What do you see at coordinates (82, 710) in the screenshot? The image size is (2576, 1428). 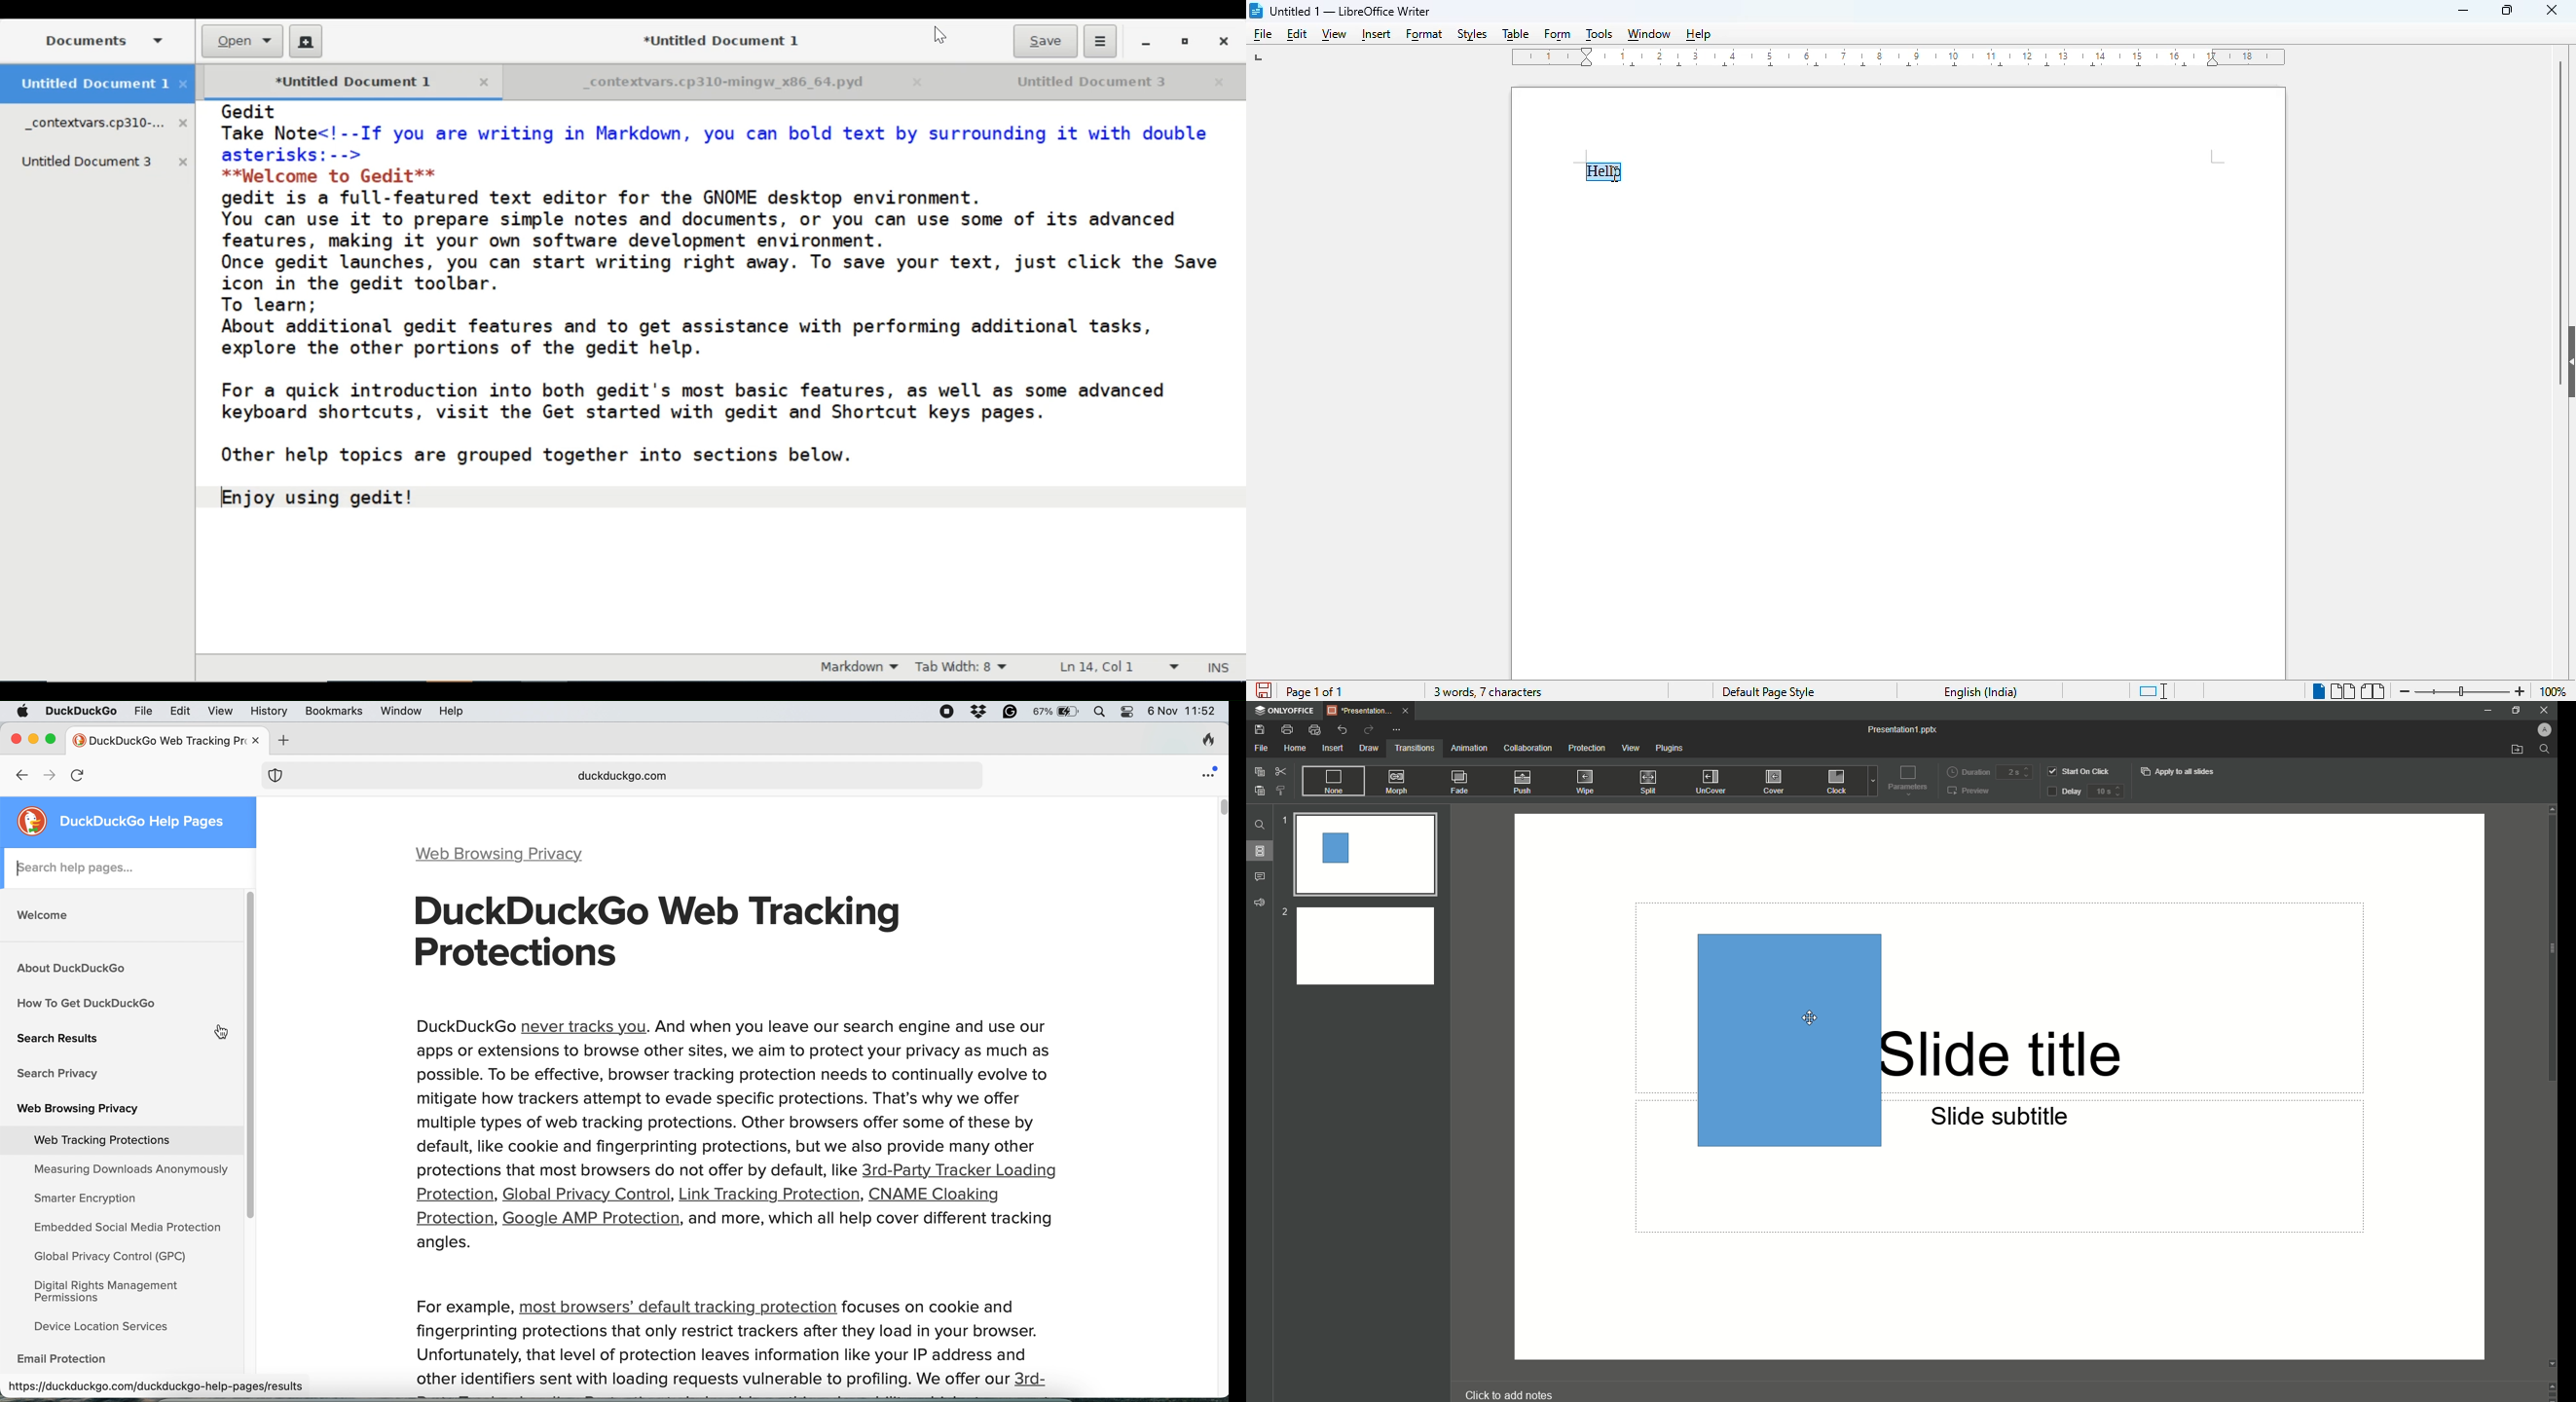 I see `duckduckgo` at bounding box center [82, 710].